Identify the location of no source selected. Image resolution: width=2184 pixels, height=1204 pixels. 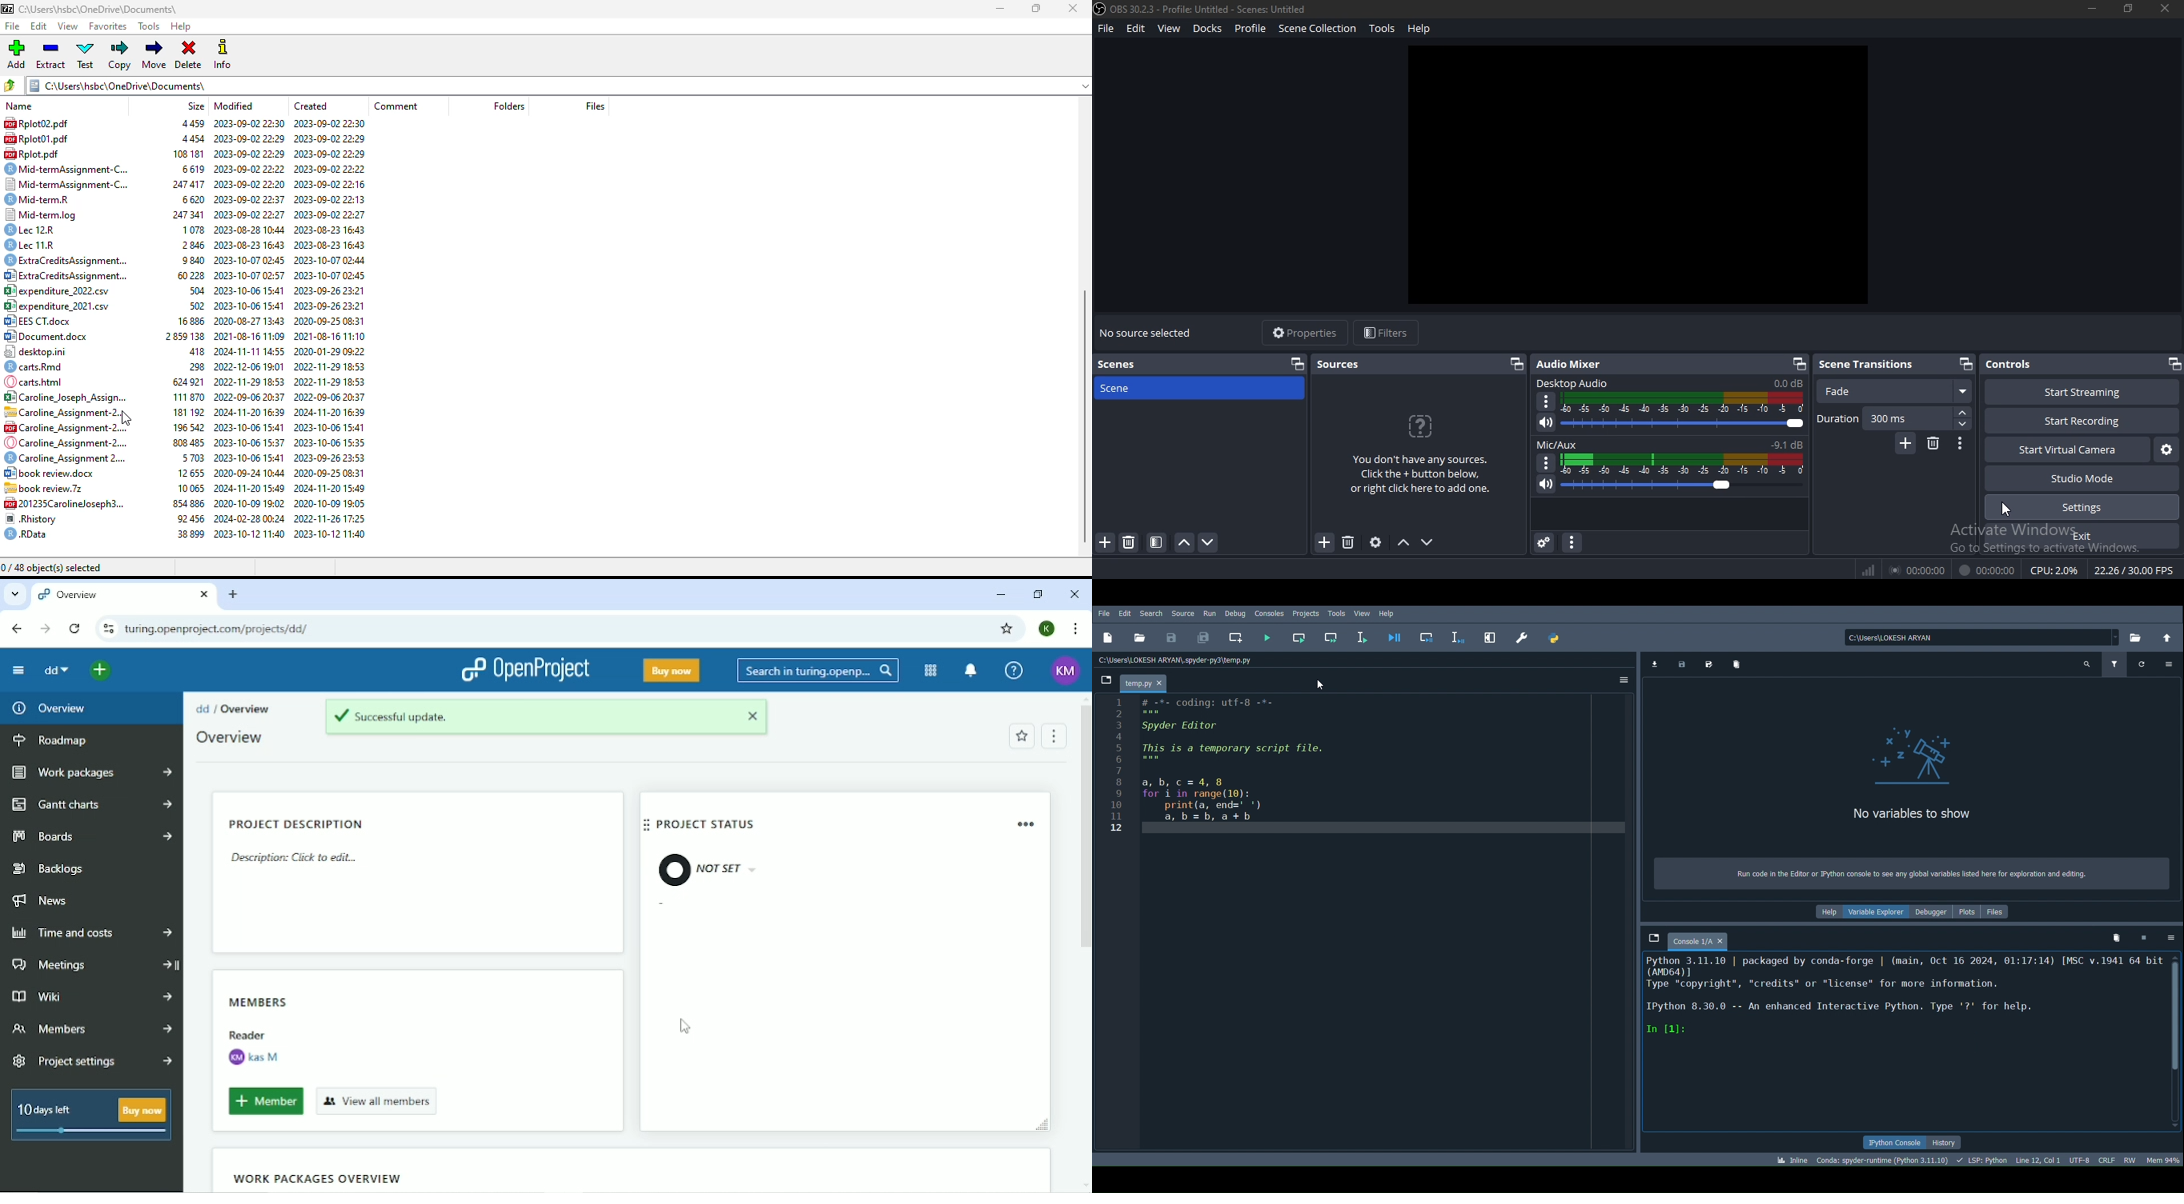
(1149, 331).